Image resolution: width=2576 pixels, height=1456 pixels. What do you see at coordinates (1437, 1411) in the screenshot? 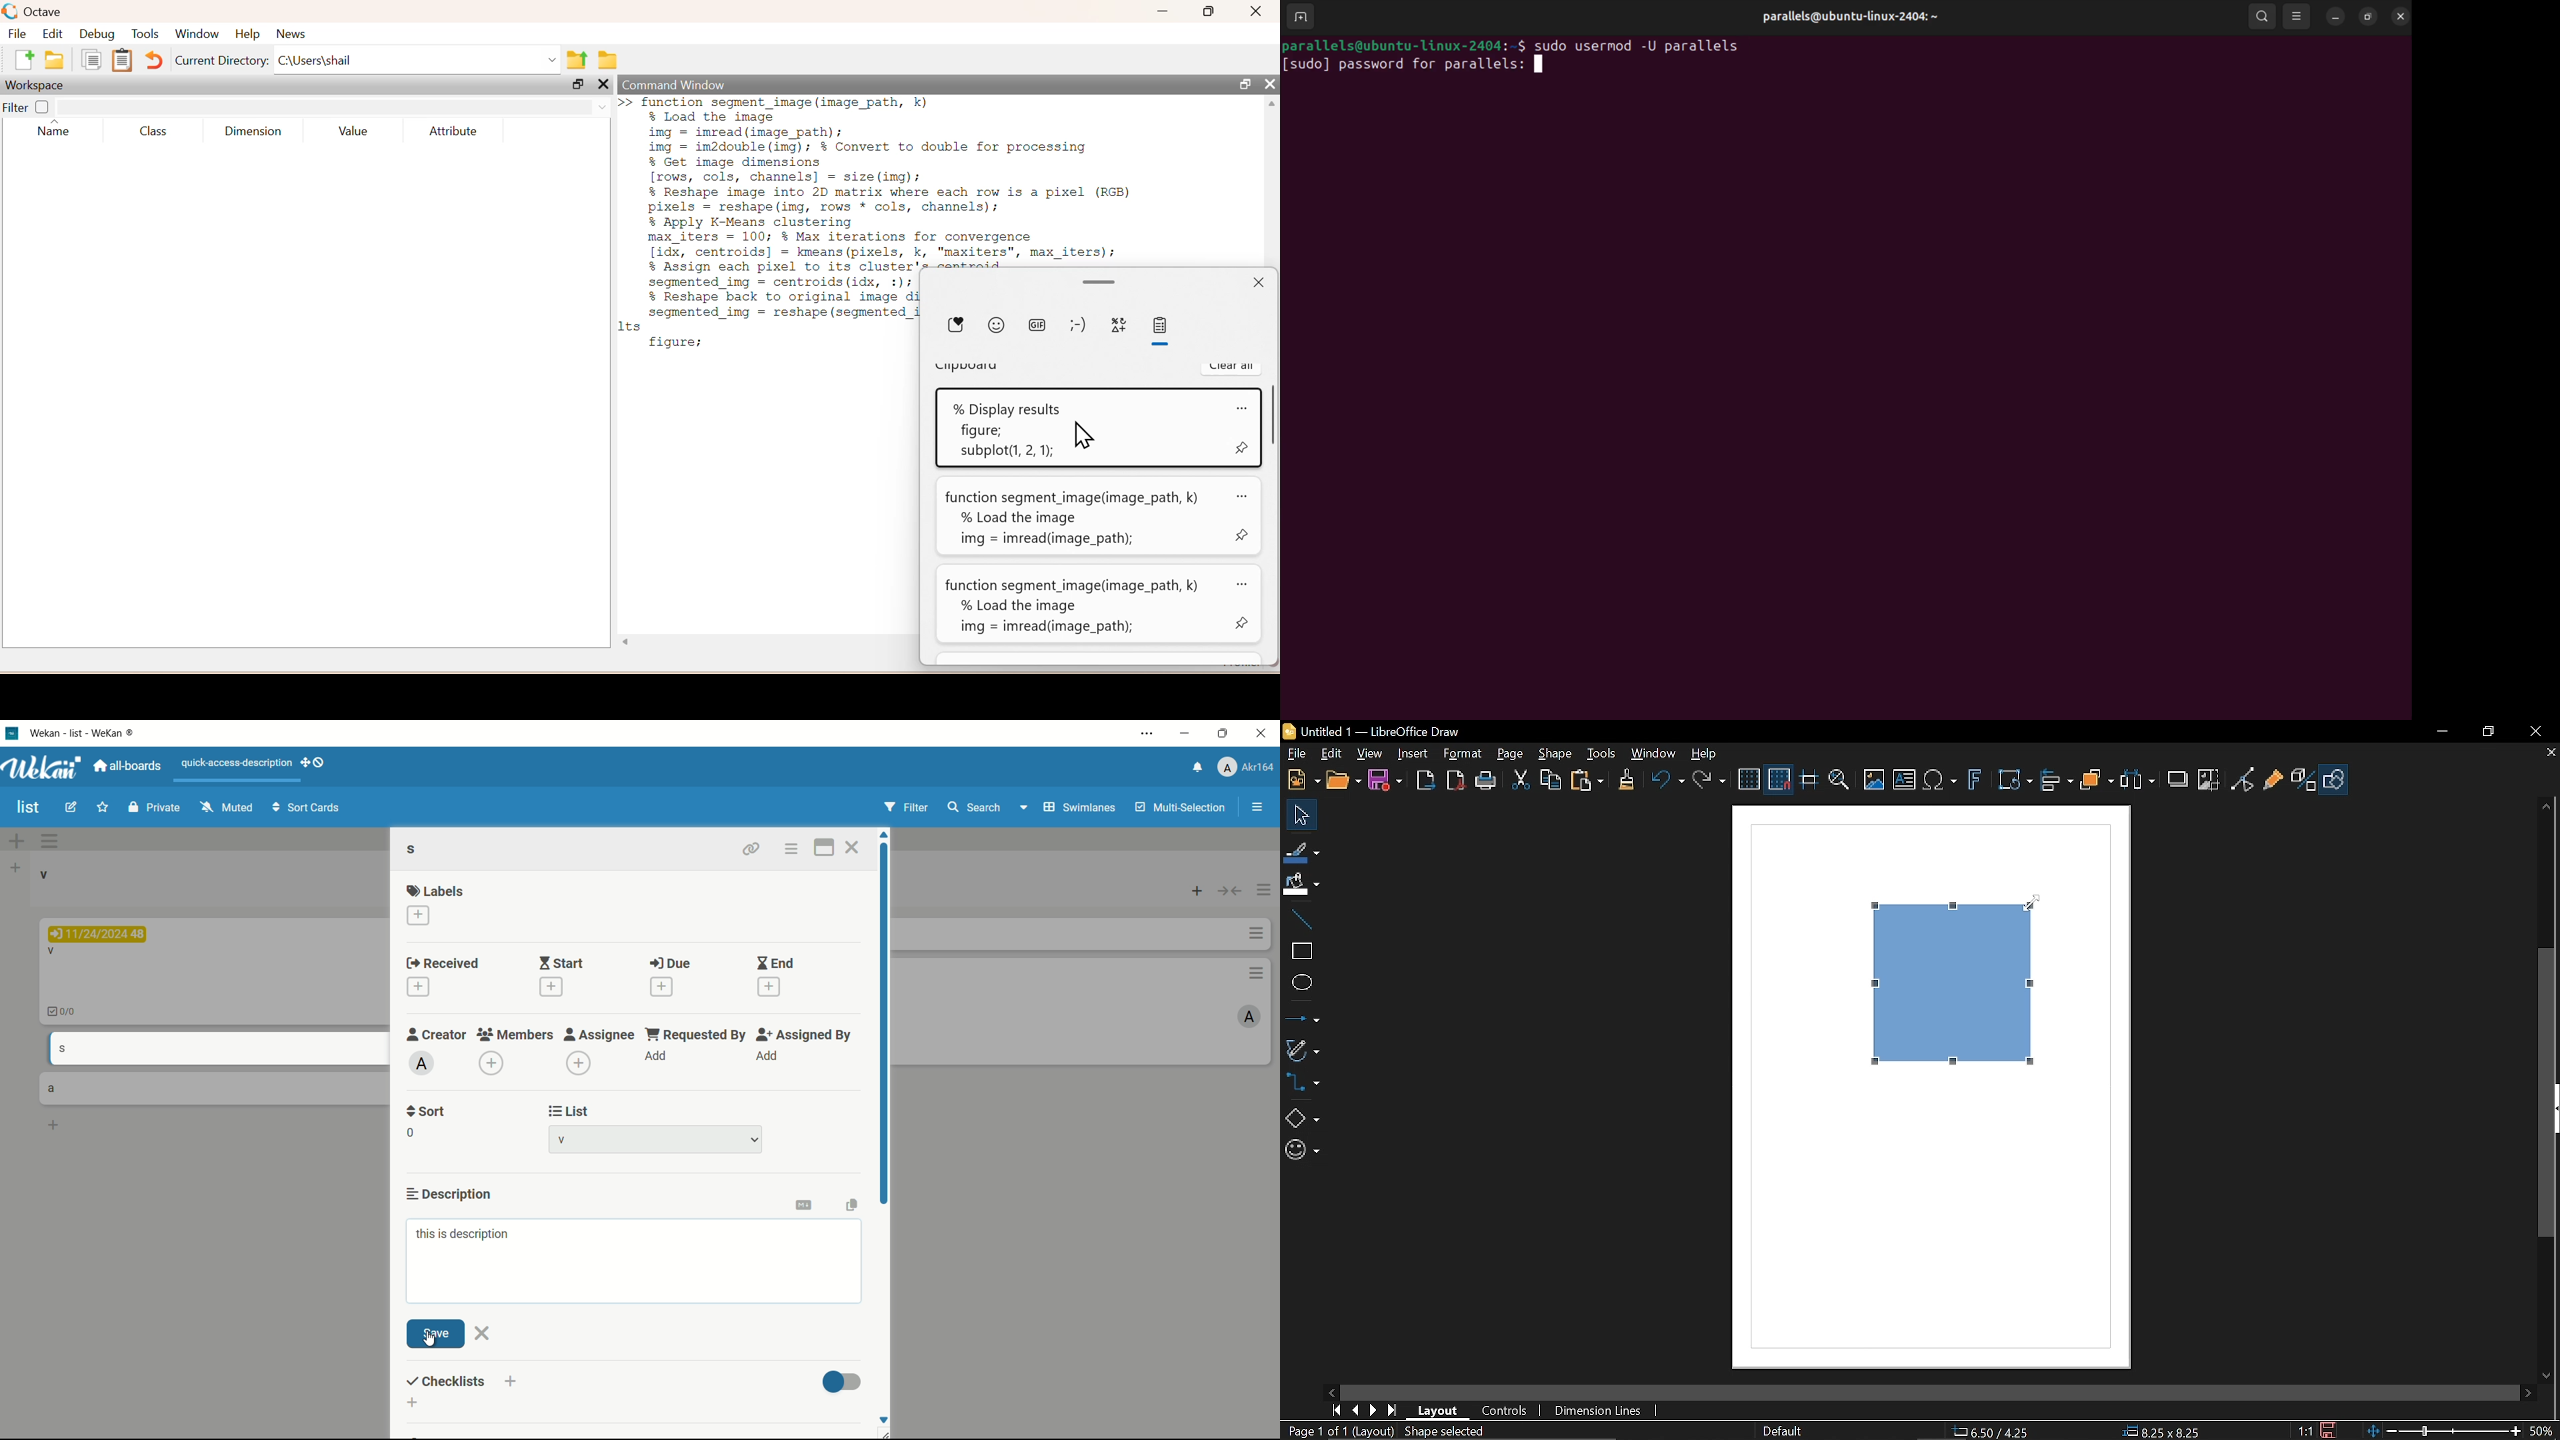
I see `Layout` at bounding box center [1437, 1411].